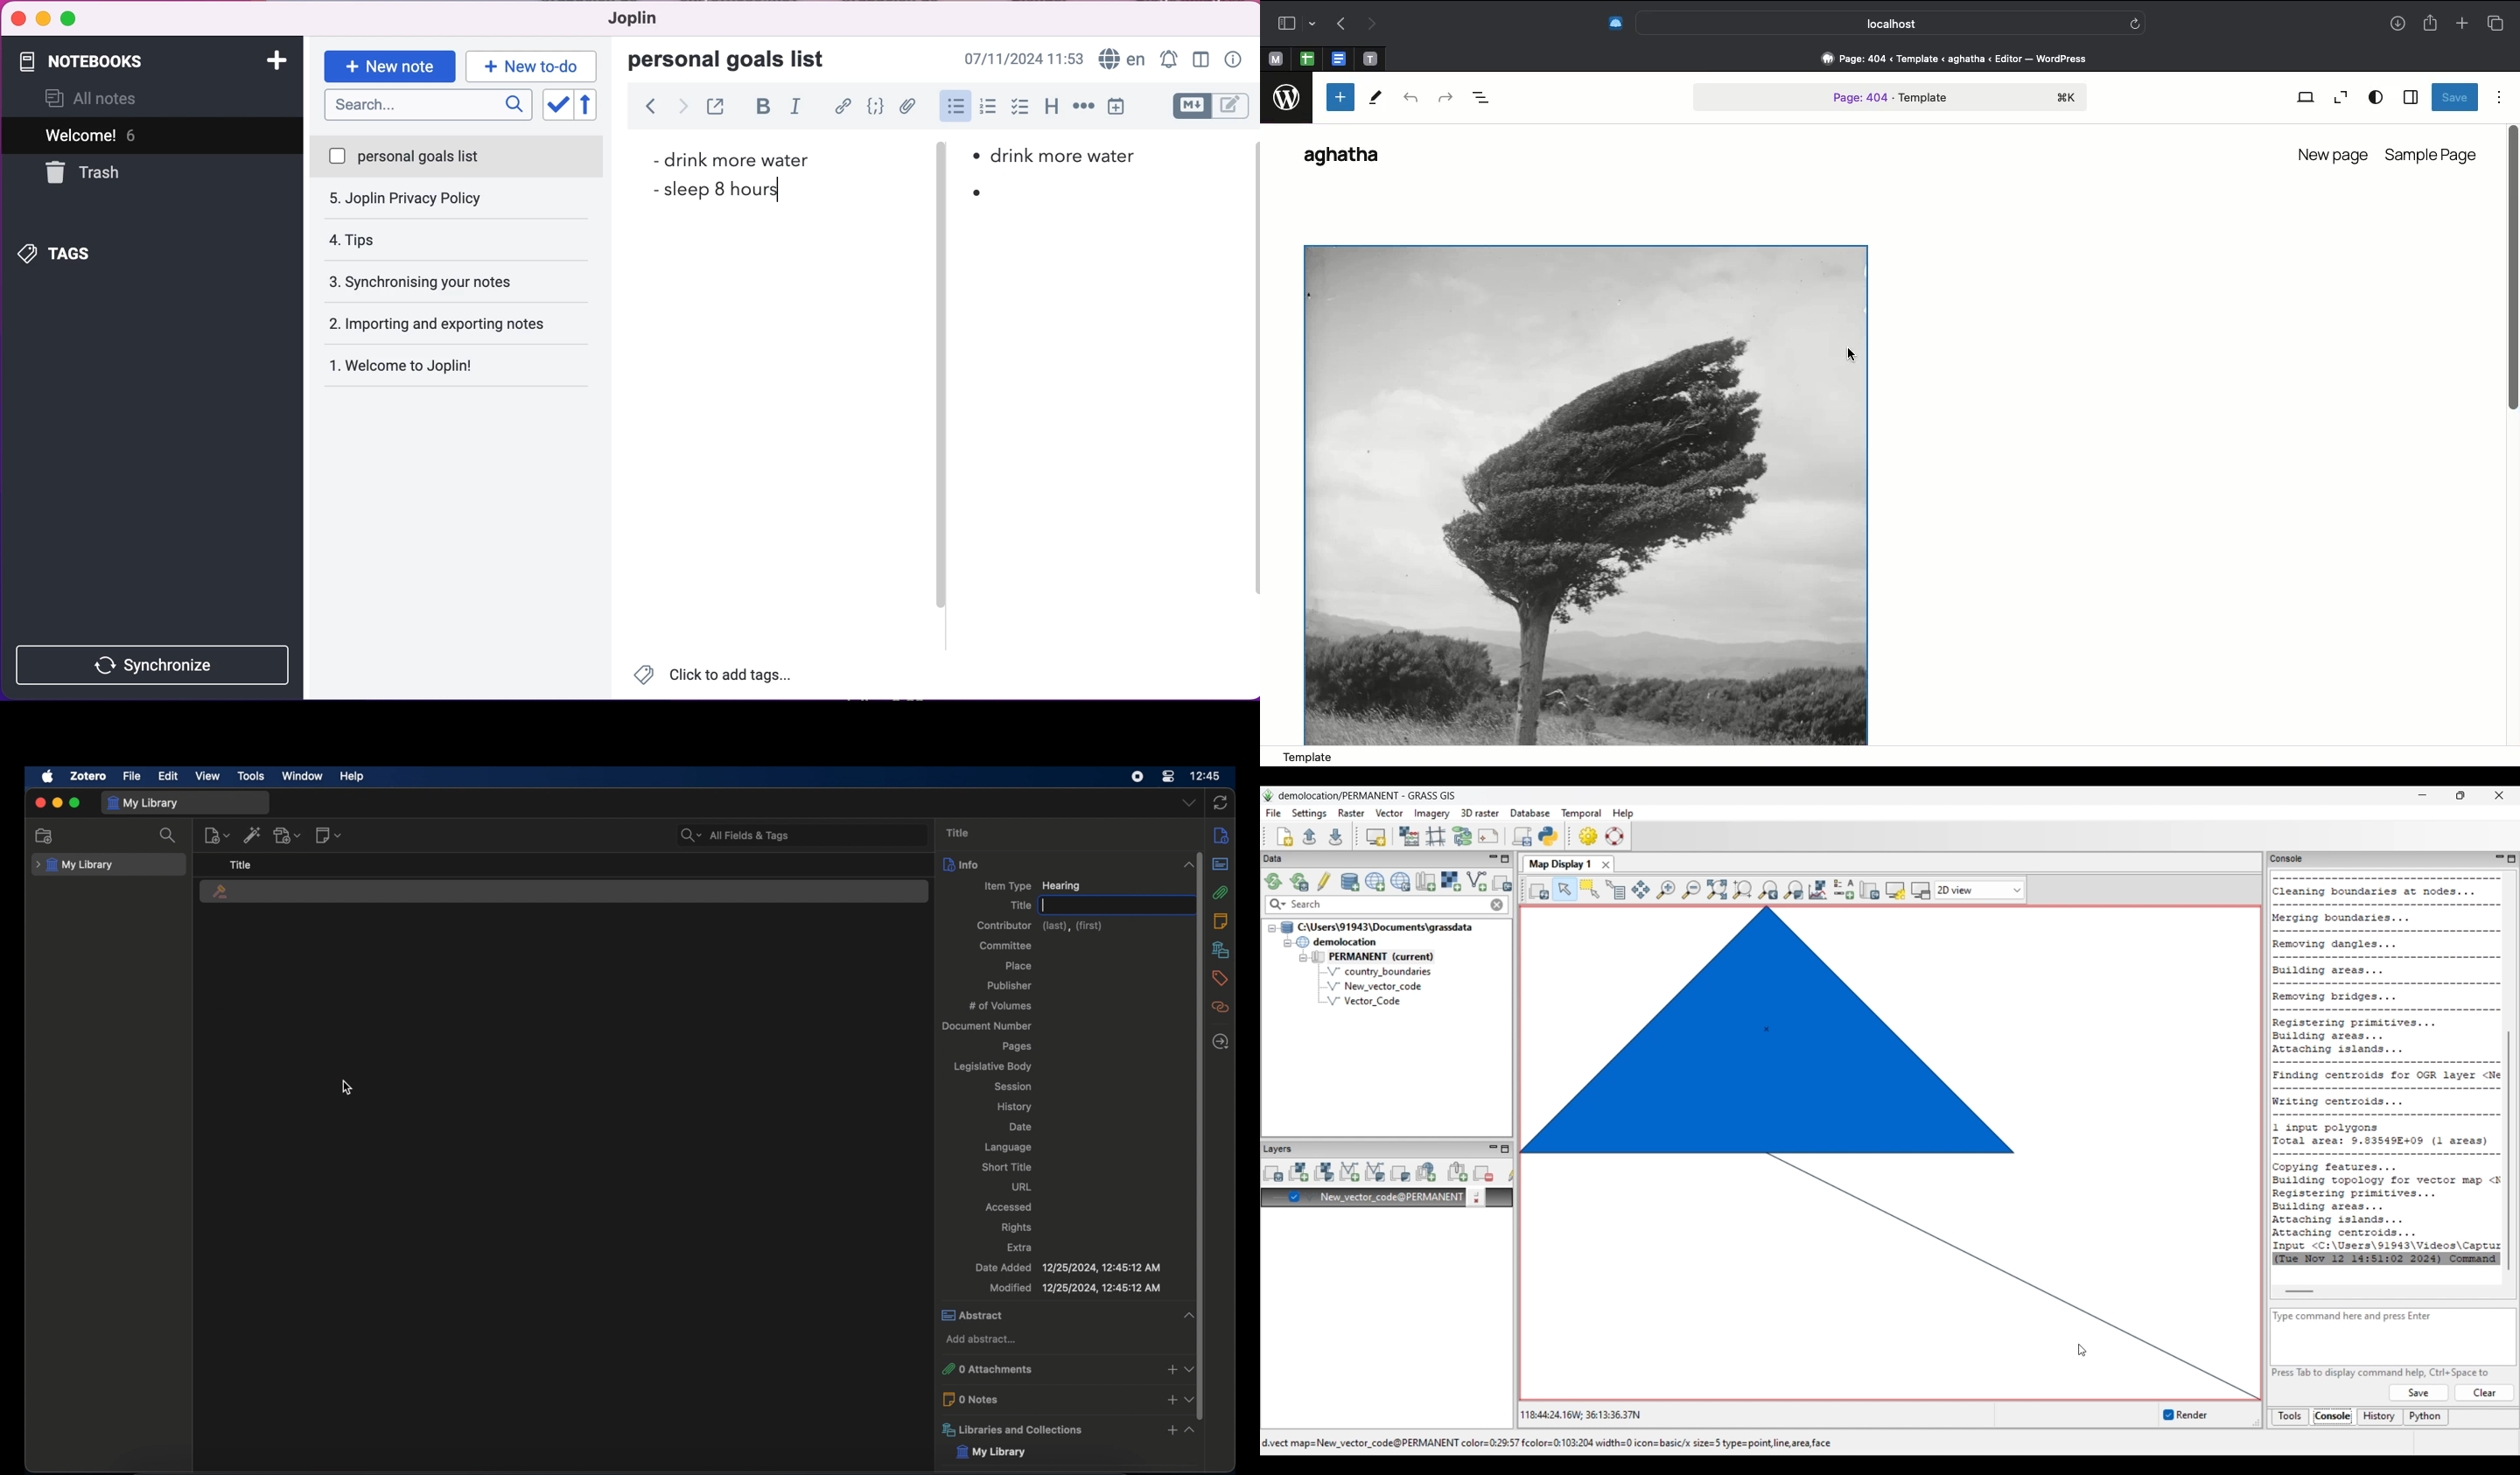 The height and width of the screenshot is (1484, 2520). I want to click on new note, so click(389, 65).